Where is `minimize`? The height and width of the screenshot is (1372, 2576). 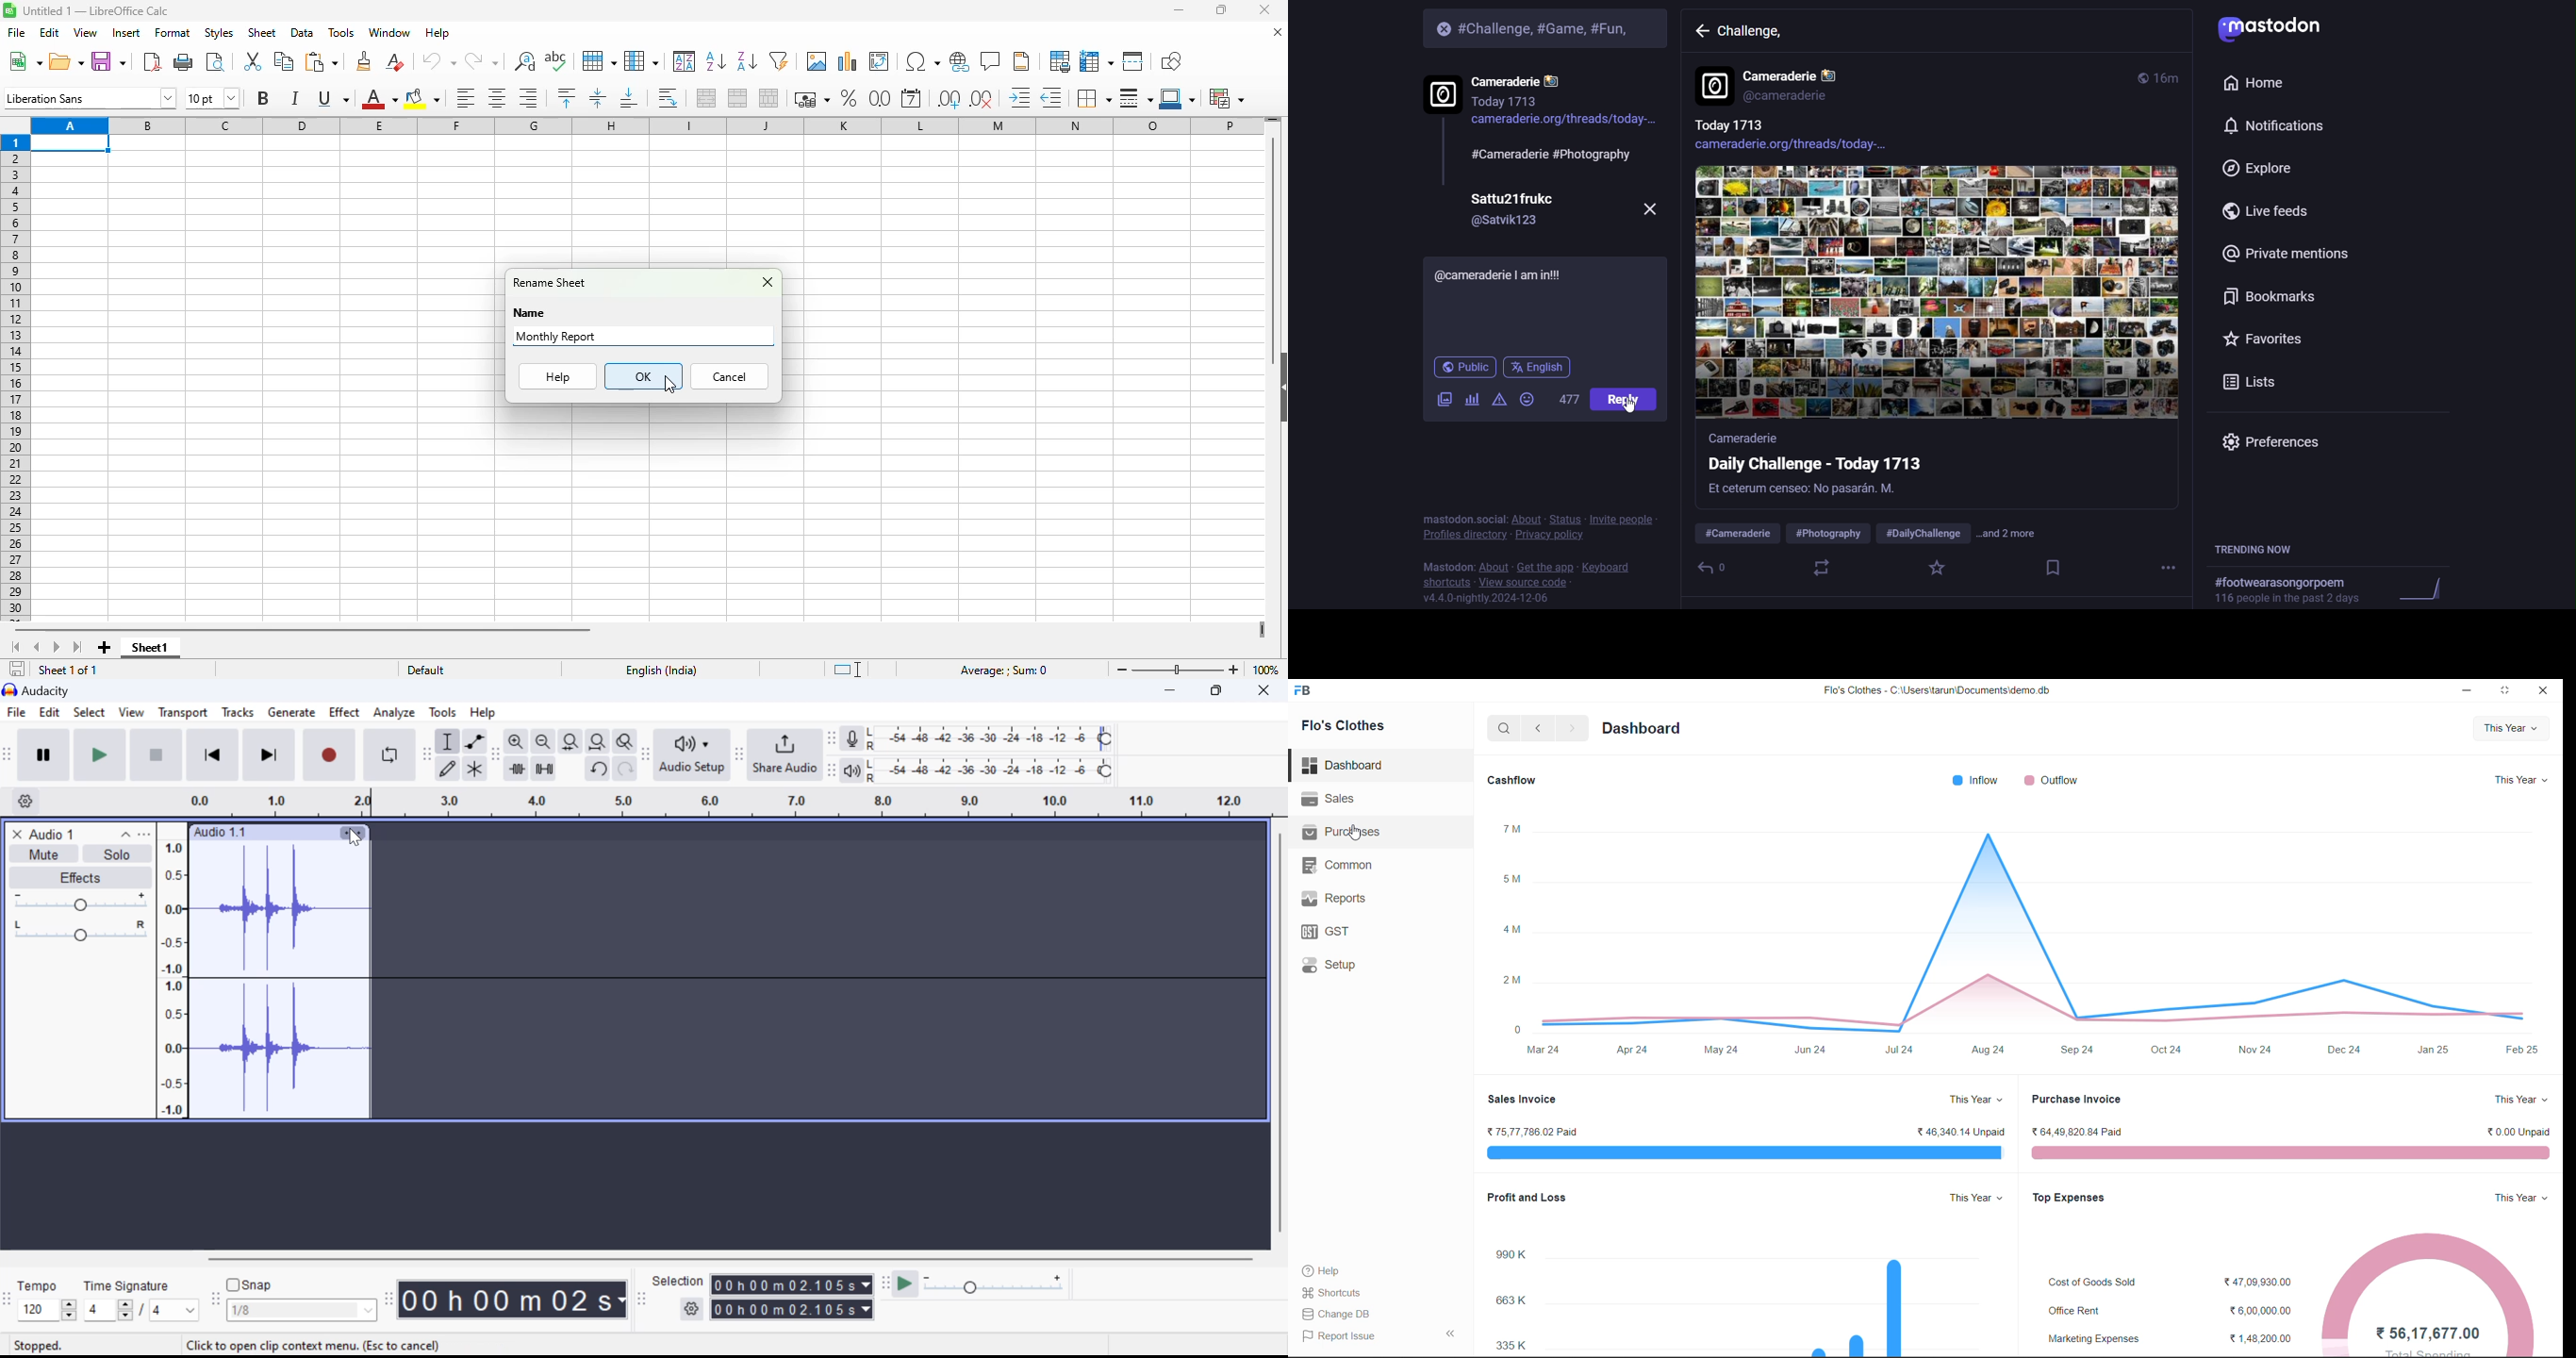
minimize is located at coordinates (1177, 10).